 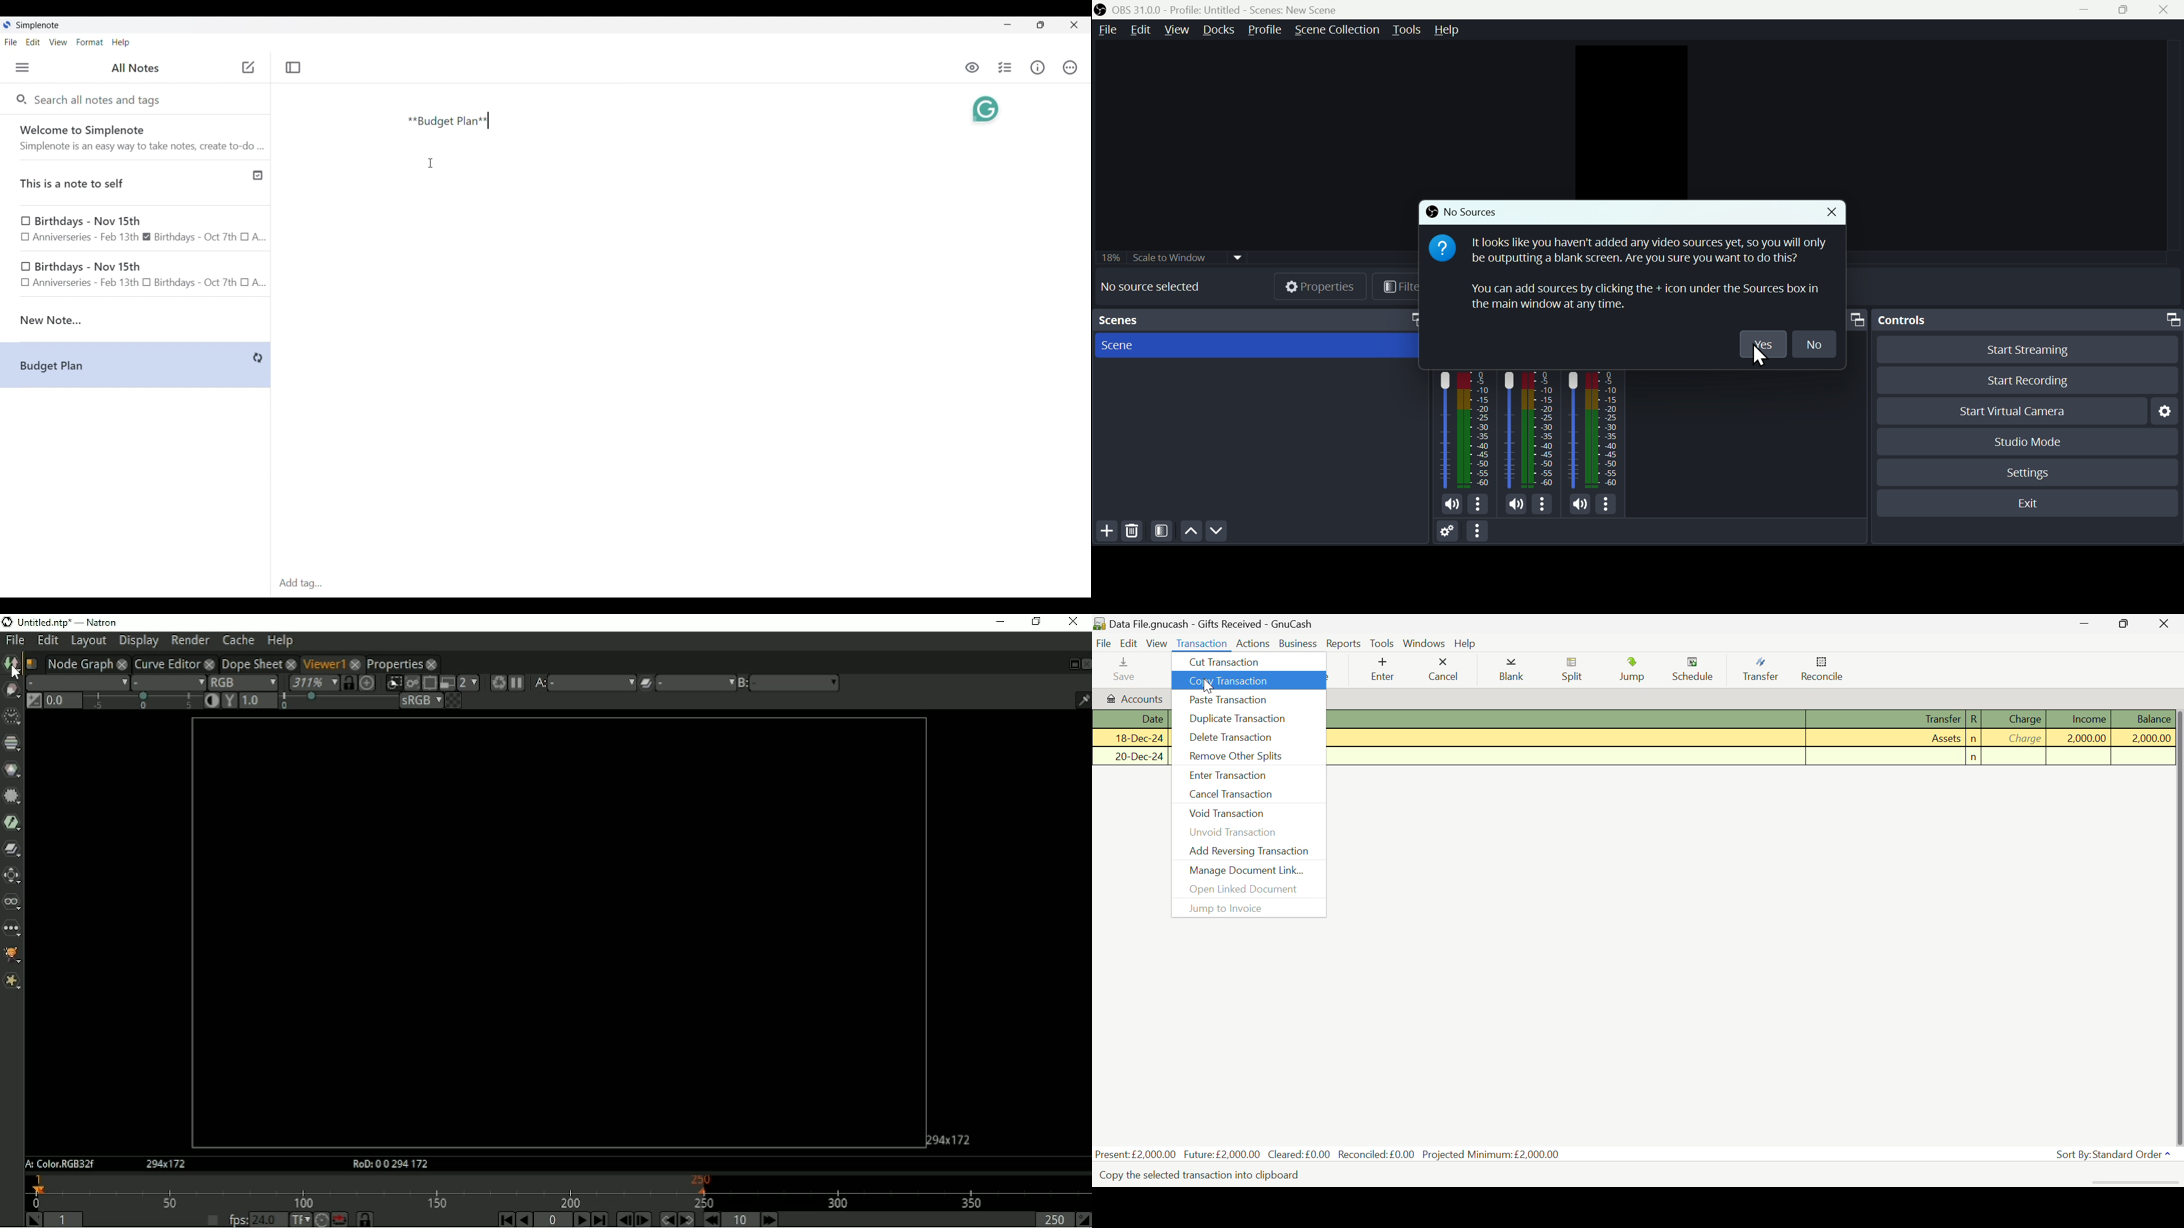 What do you see at coordinates (1814, 343) in the screenshot?
I see `No` at bounding box center [1814, 343].